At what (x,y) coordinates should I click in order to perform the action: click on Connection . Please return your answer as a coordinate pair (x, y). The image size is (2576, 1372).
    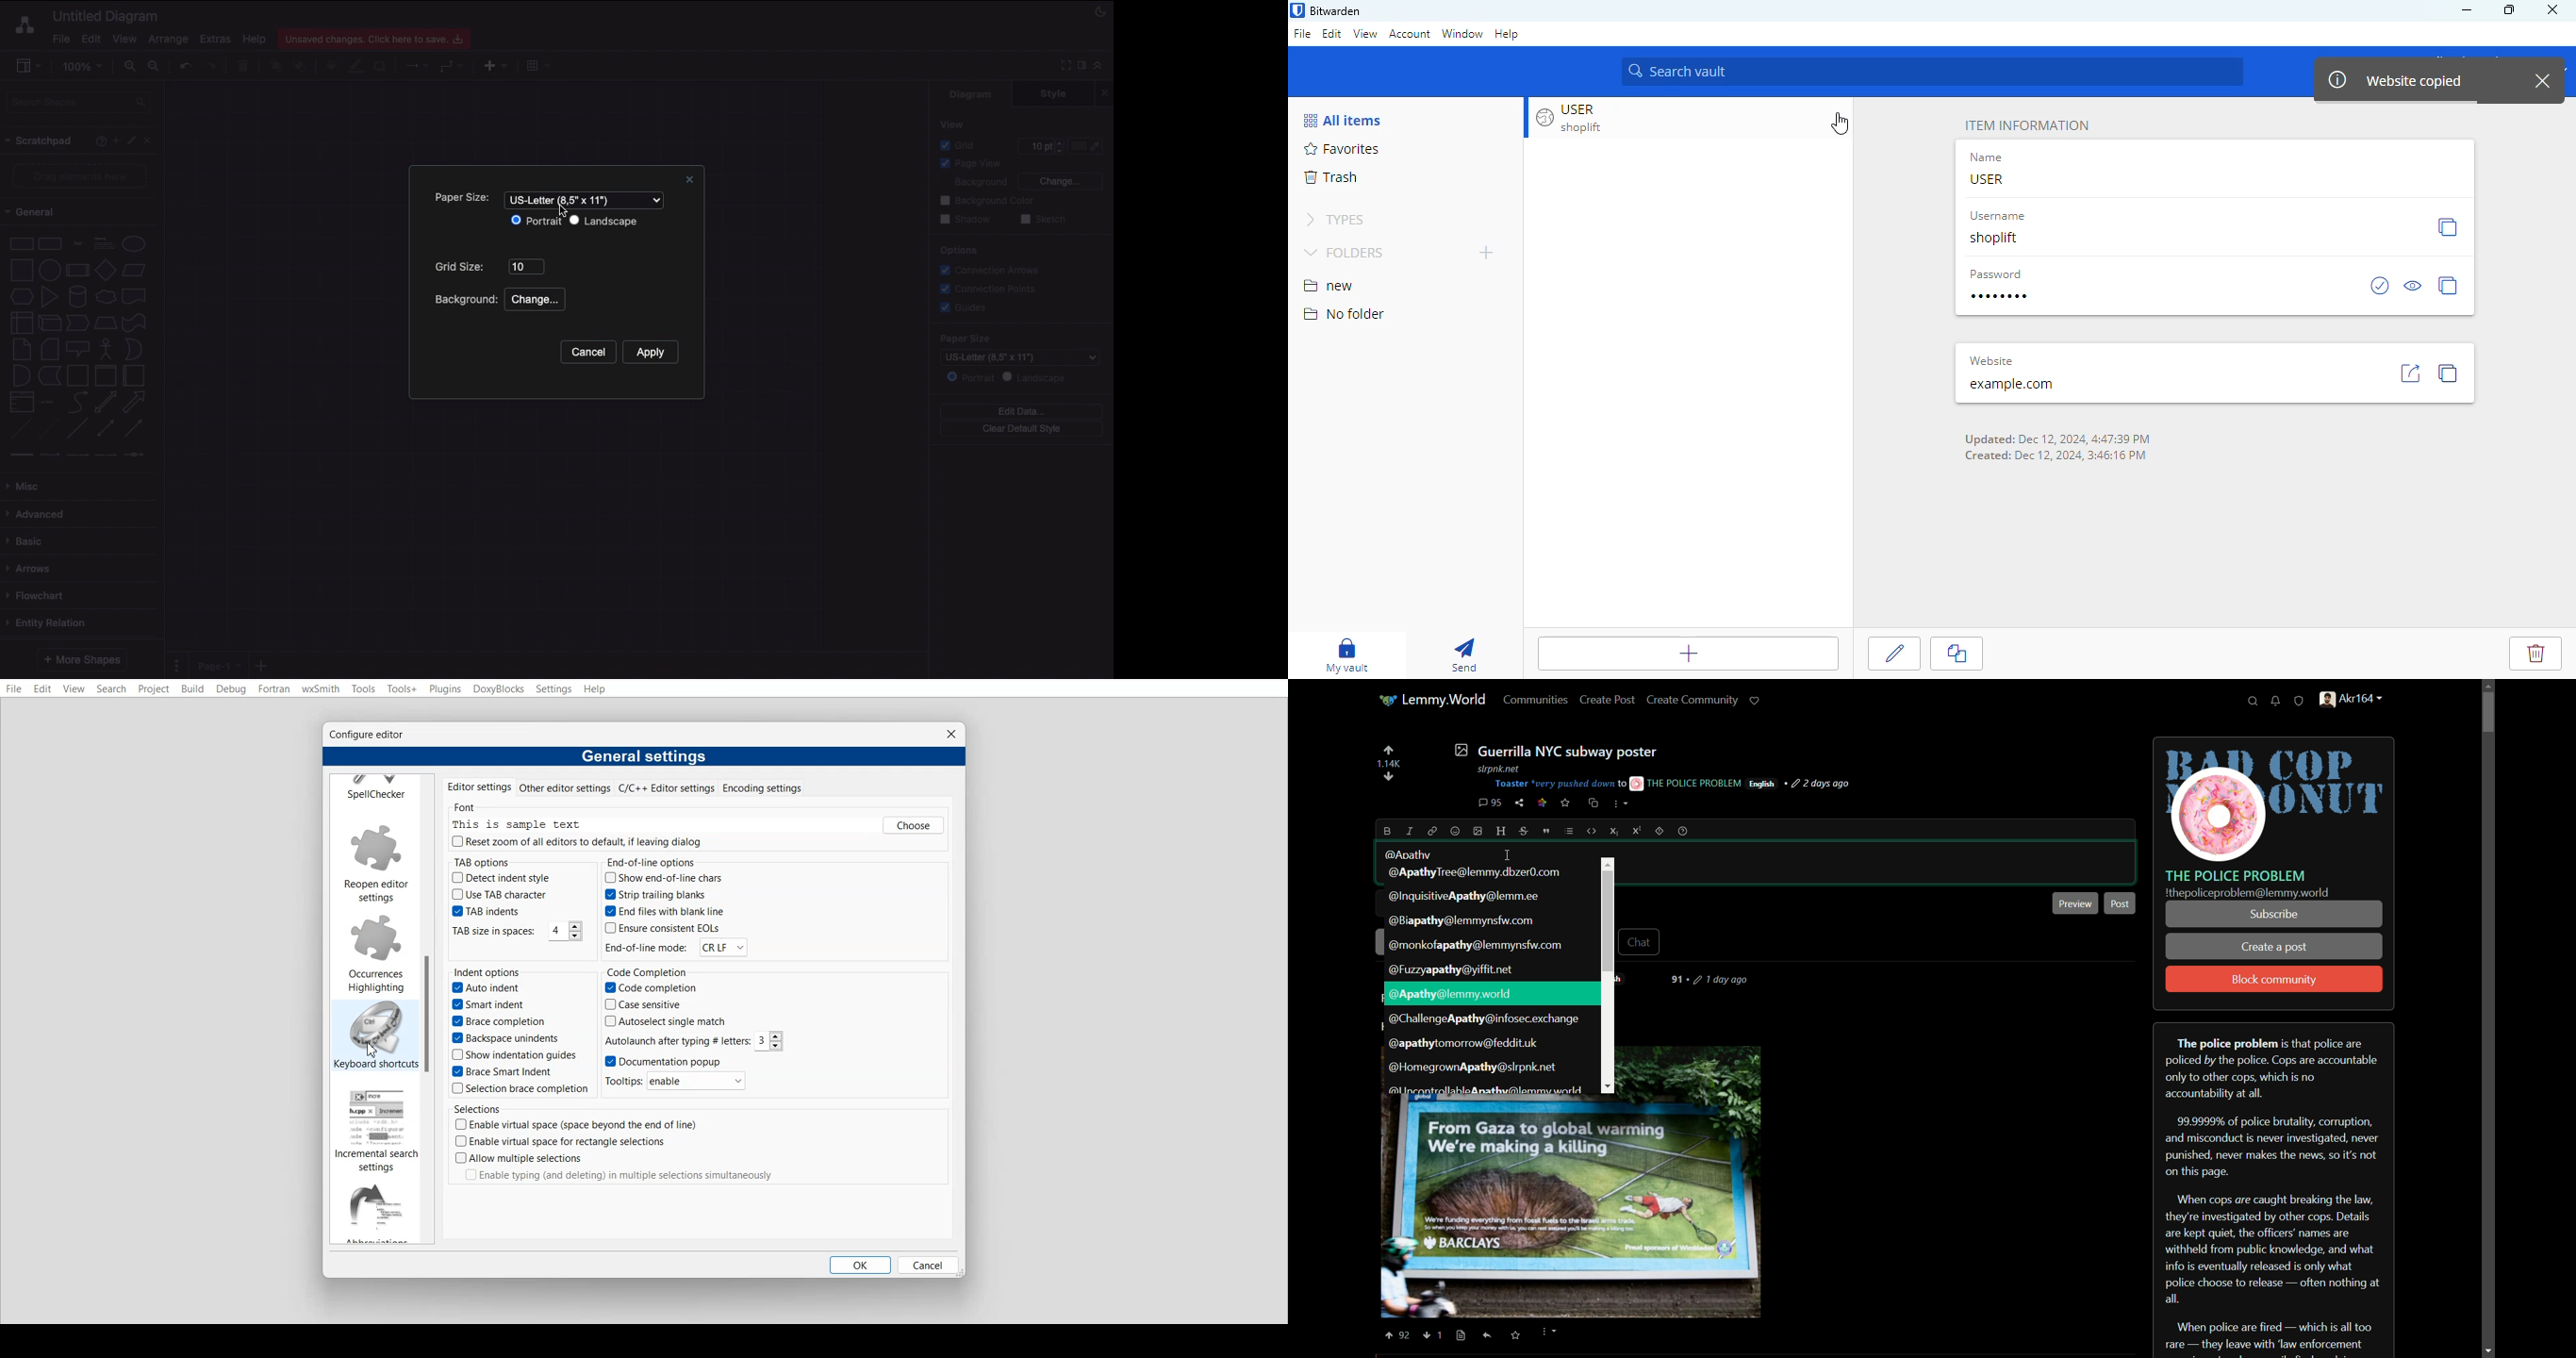
    Looking at the image, I should click on (418, 66).